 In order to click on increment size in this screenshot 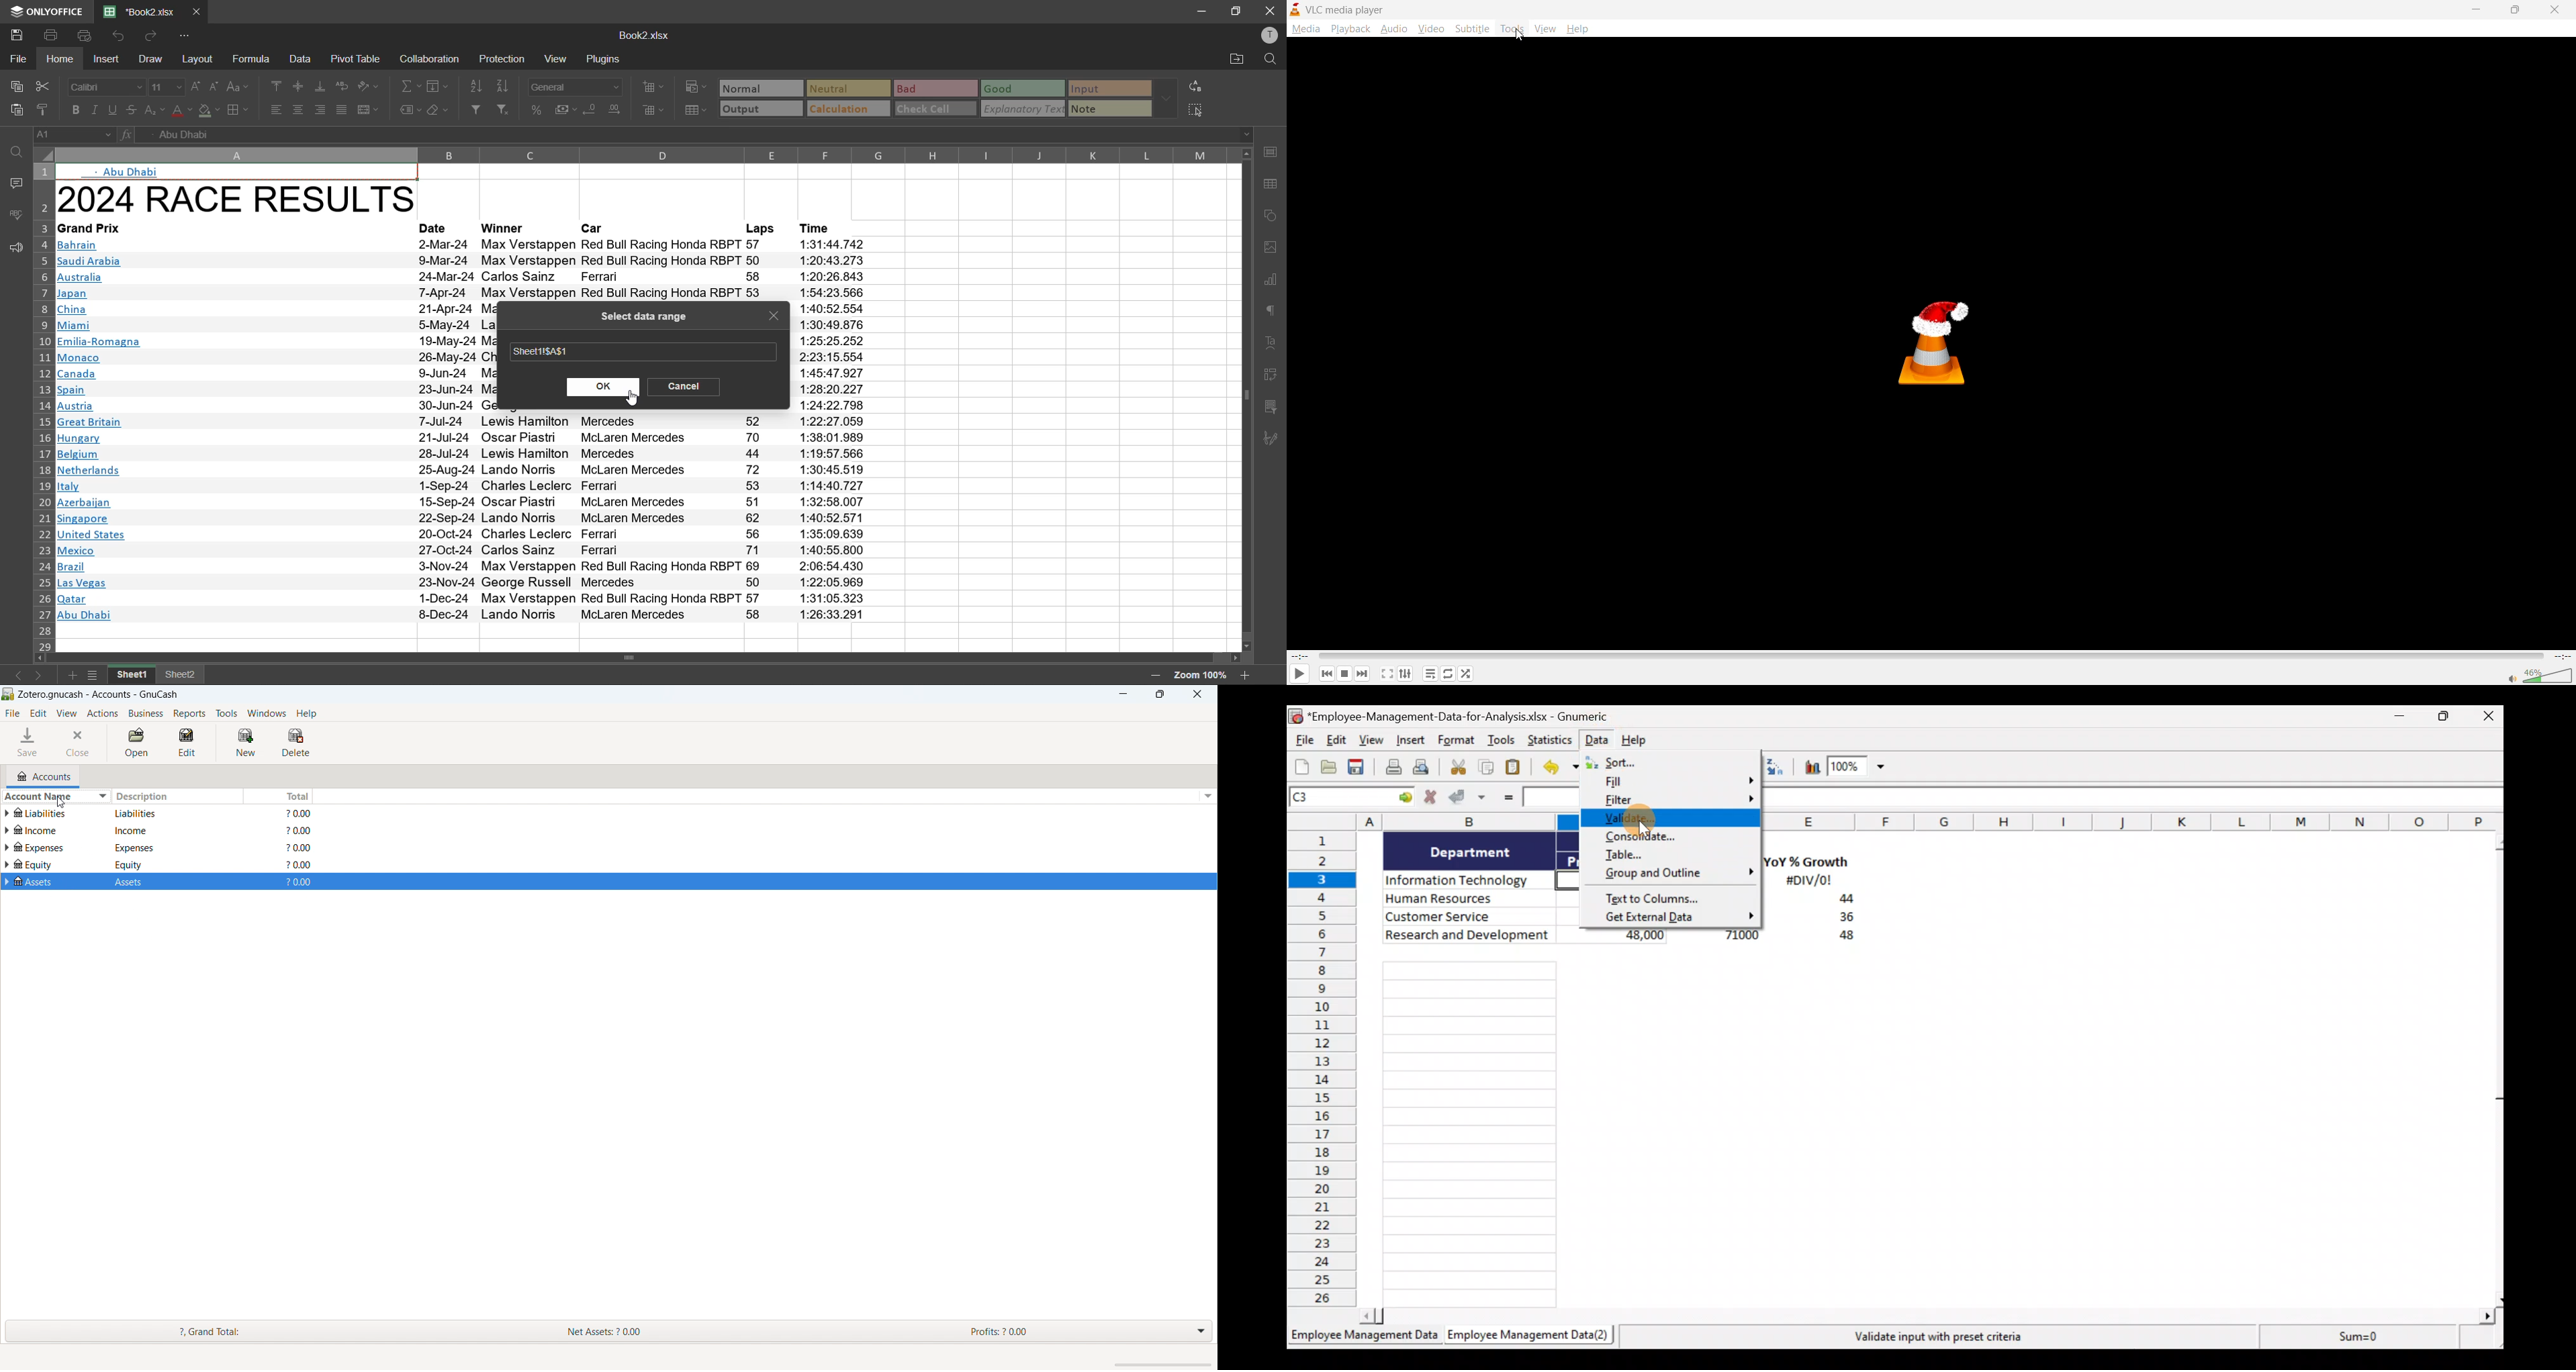, I will do `click(195, 87)`.